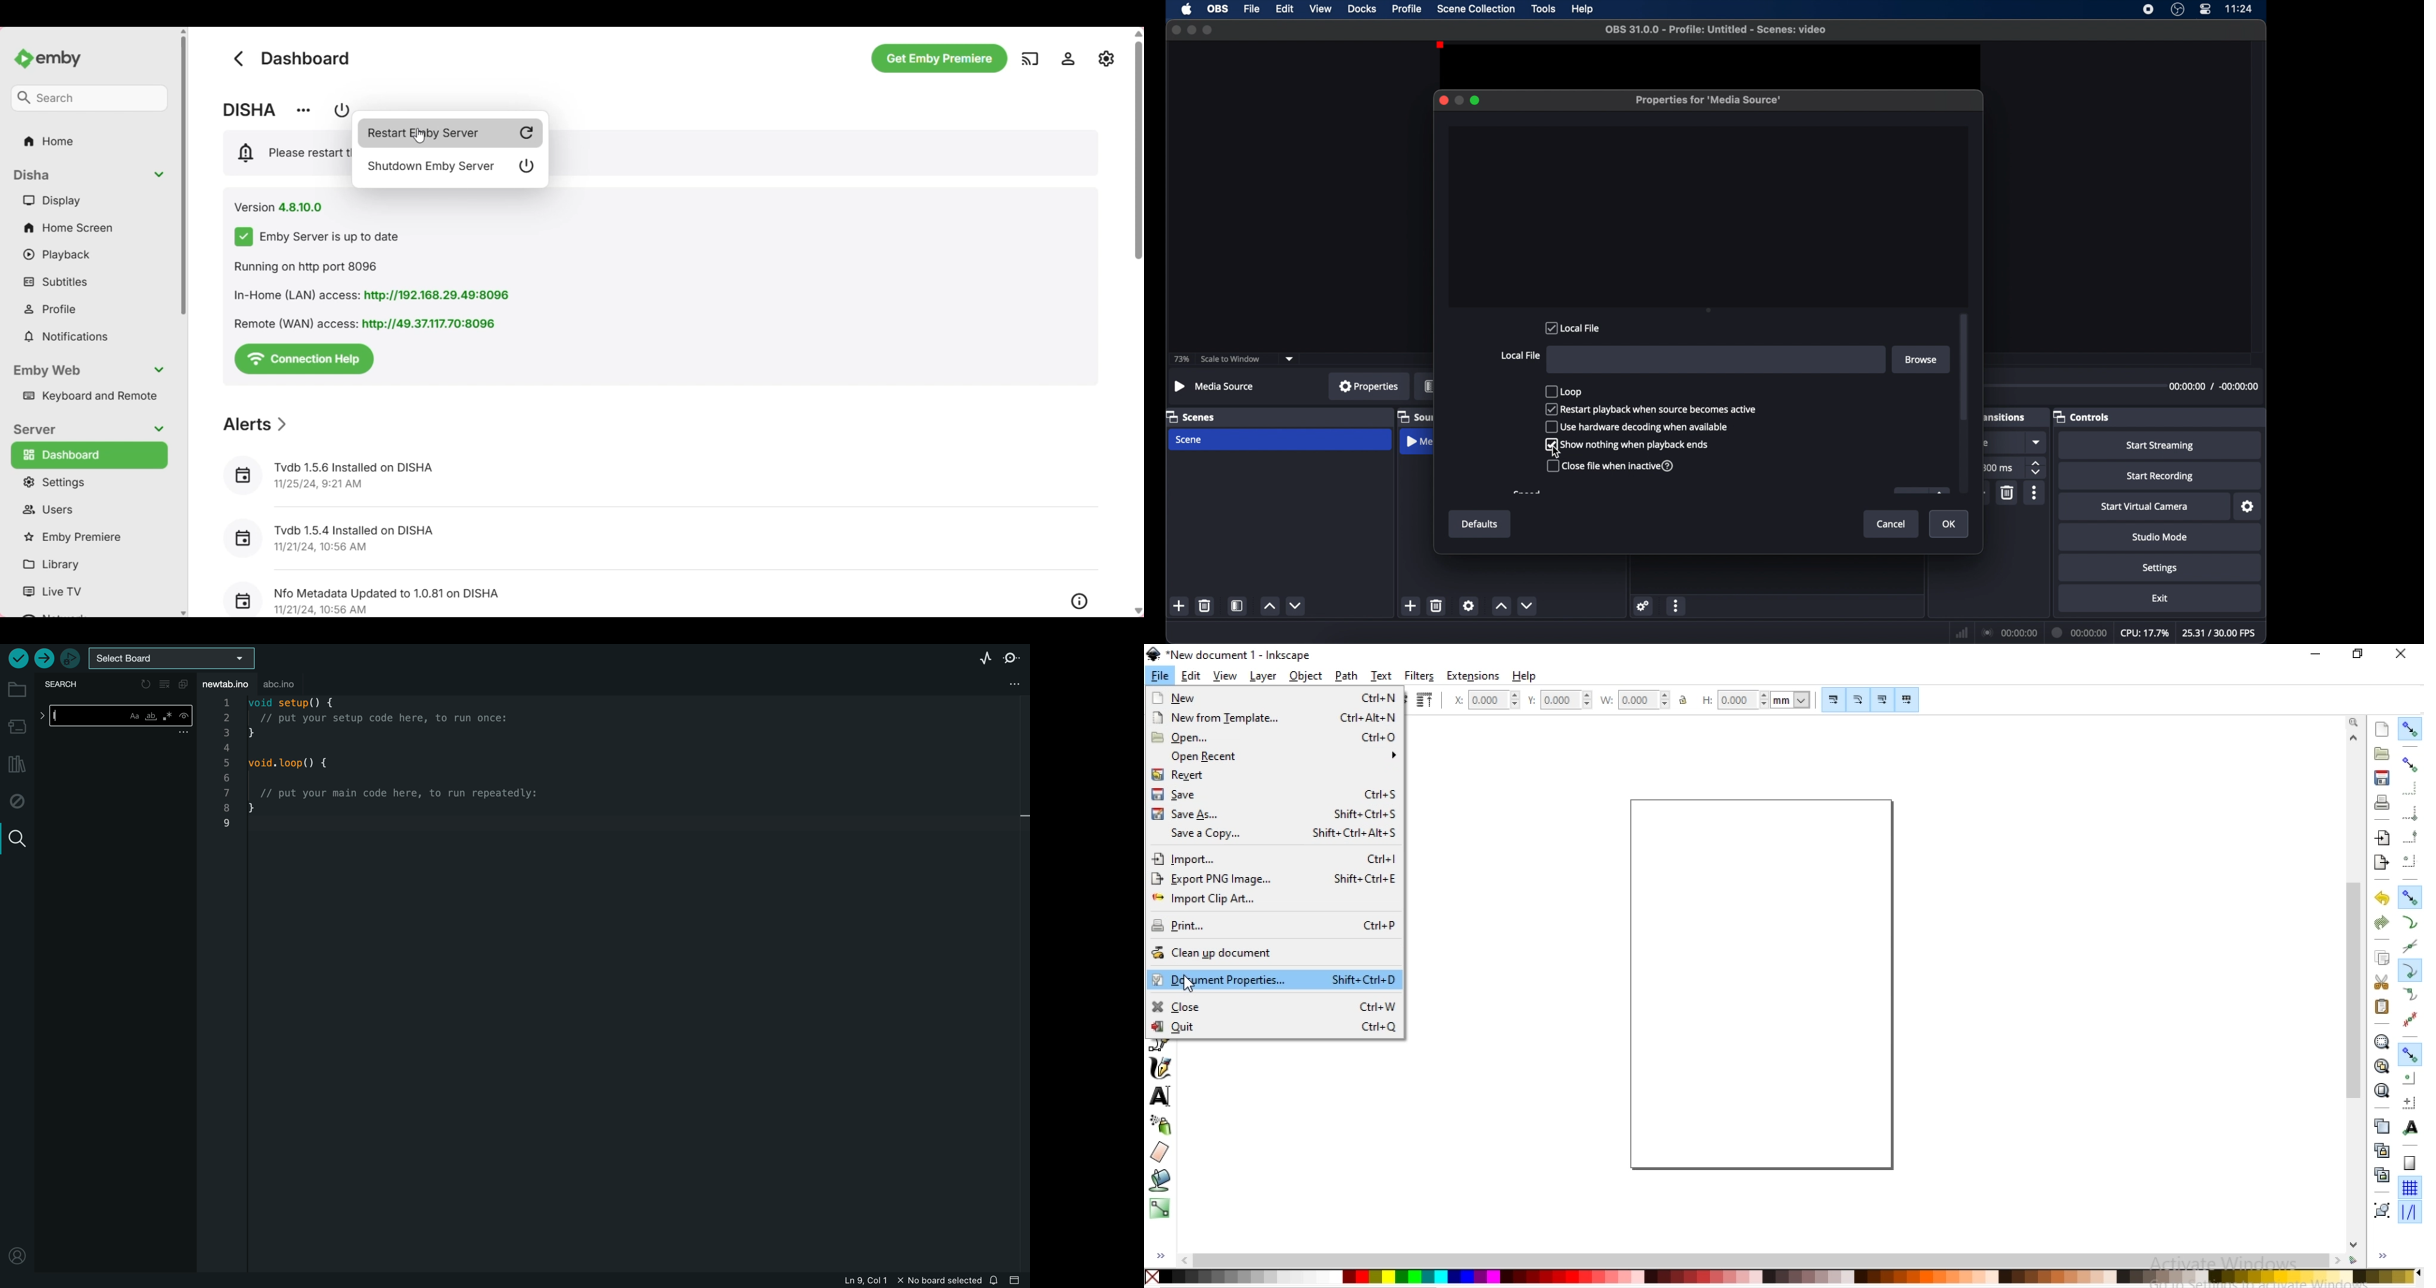 The width and height of the screenshot is (2436, 1288). What do you see at coordinates (376, 296) in the screenshot?
I see `More information about the server` at bounding box center [376, 296].